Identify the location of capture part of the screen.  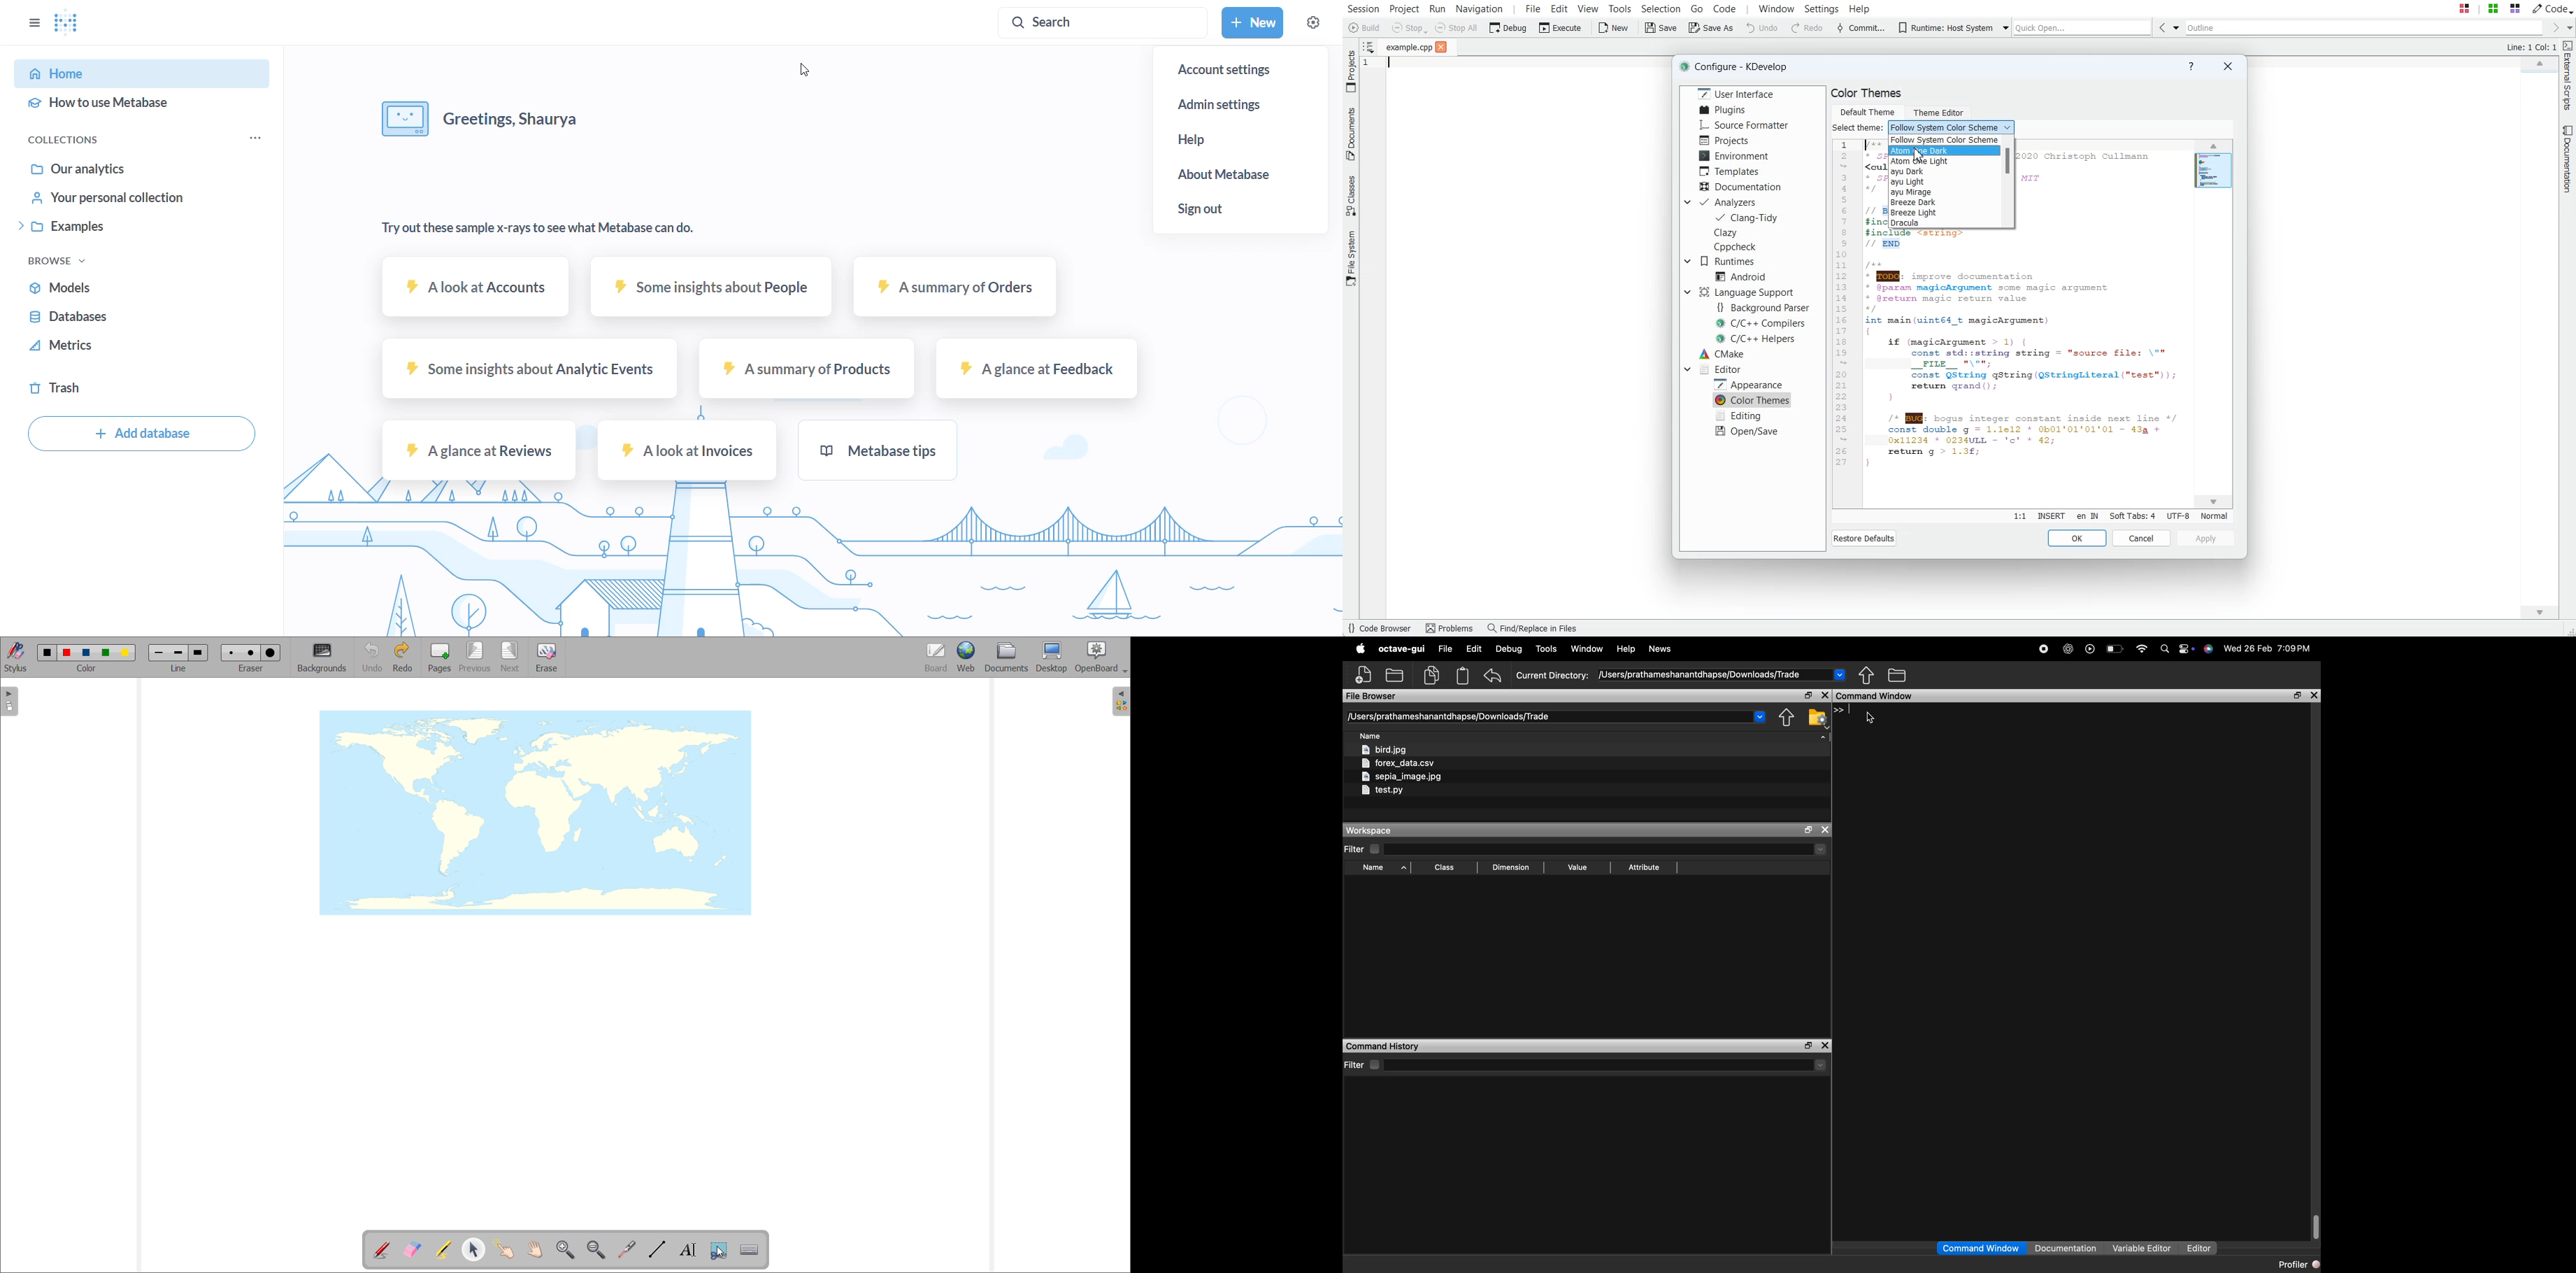
(719, 1251).